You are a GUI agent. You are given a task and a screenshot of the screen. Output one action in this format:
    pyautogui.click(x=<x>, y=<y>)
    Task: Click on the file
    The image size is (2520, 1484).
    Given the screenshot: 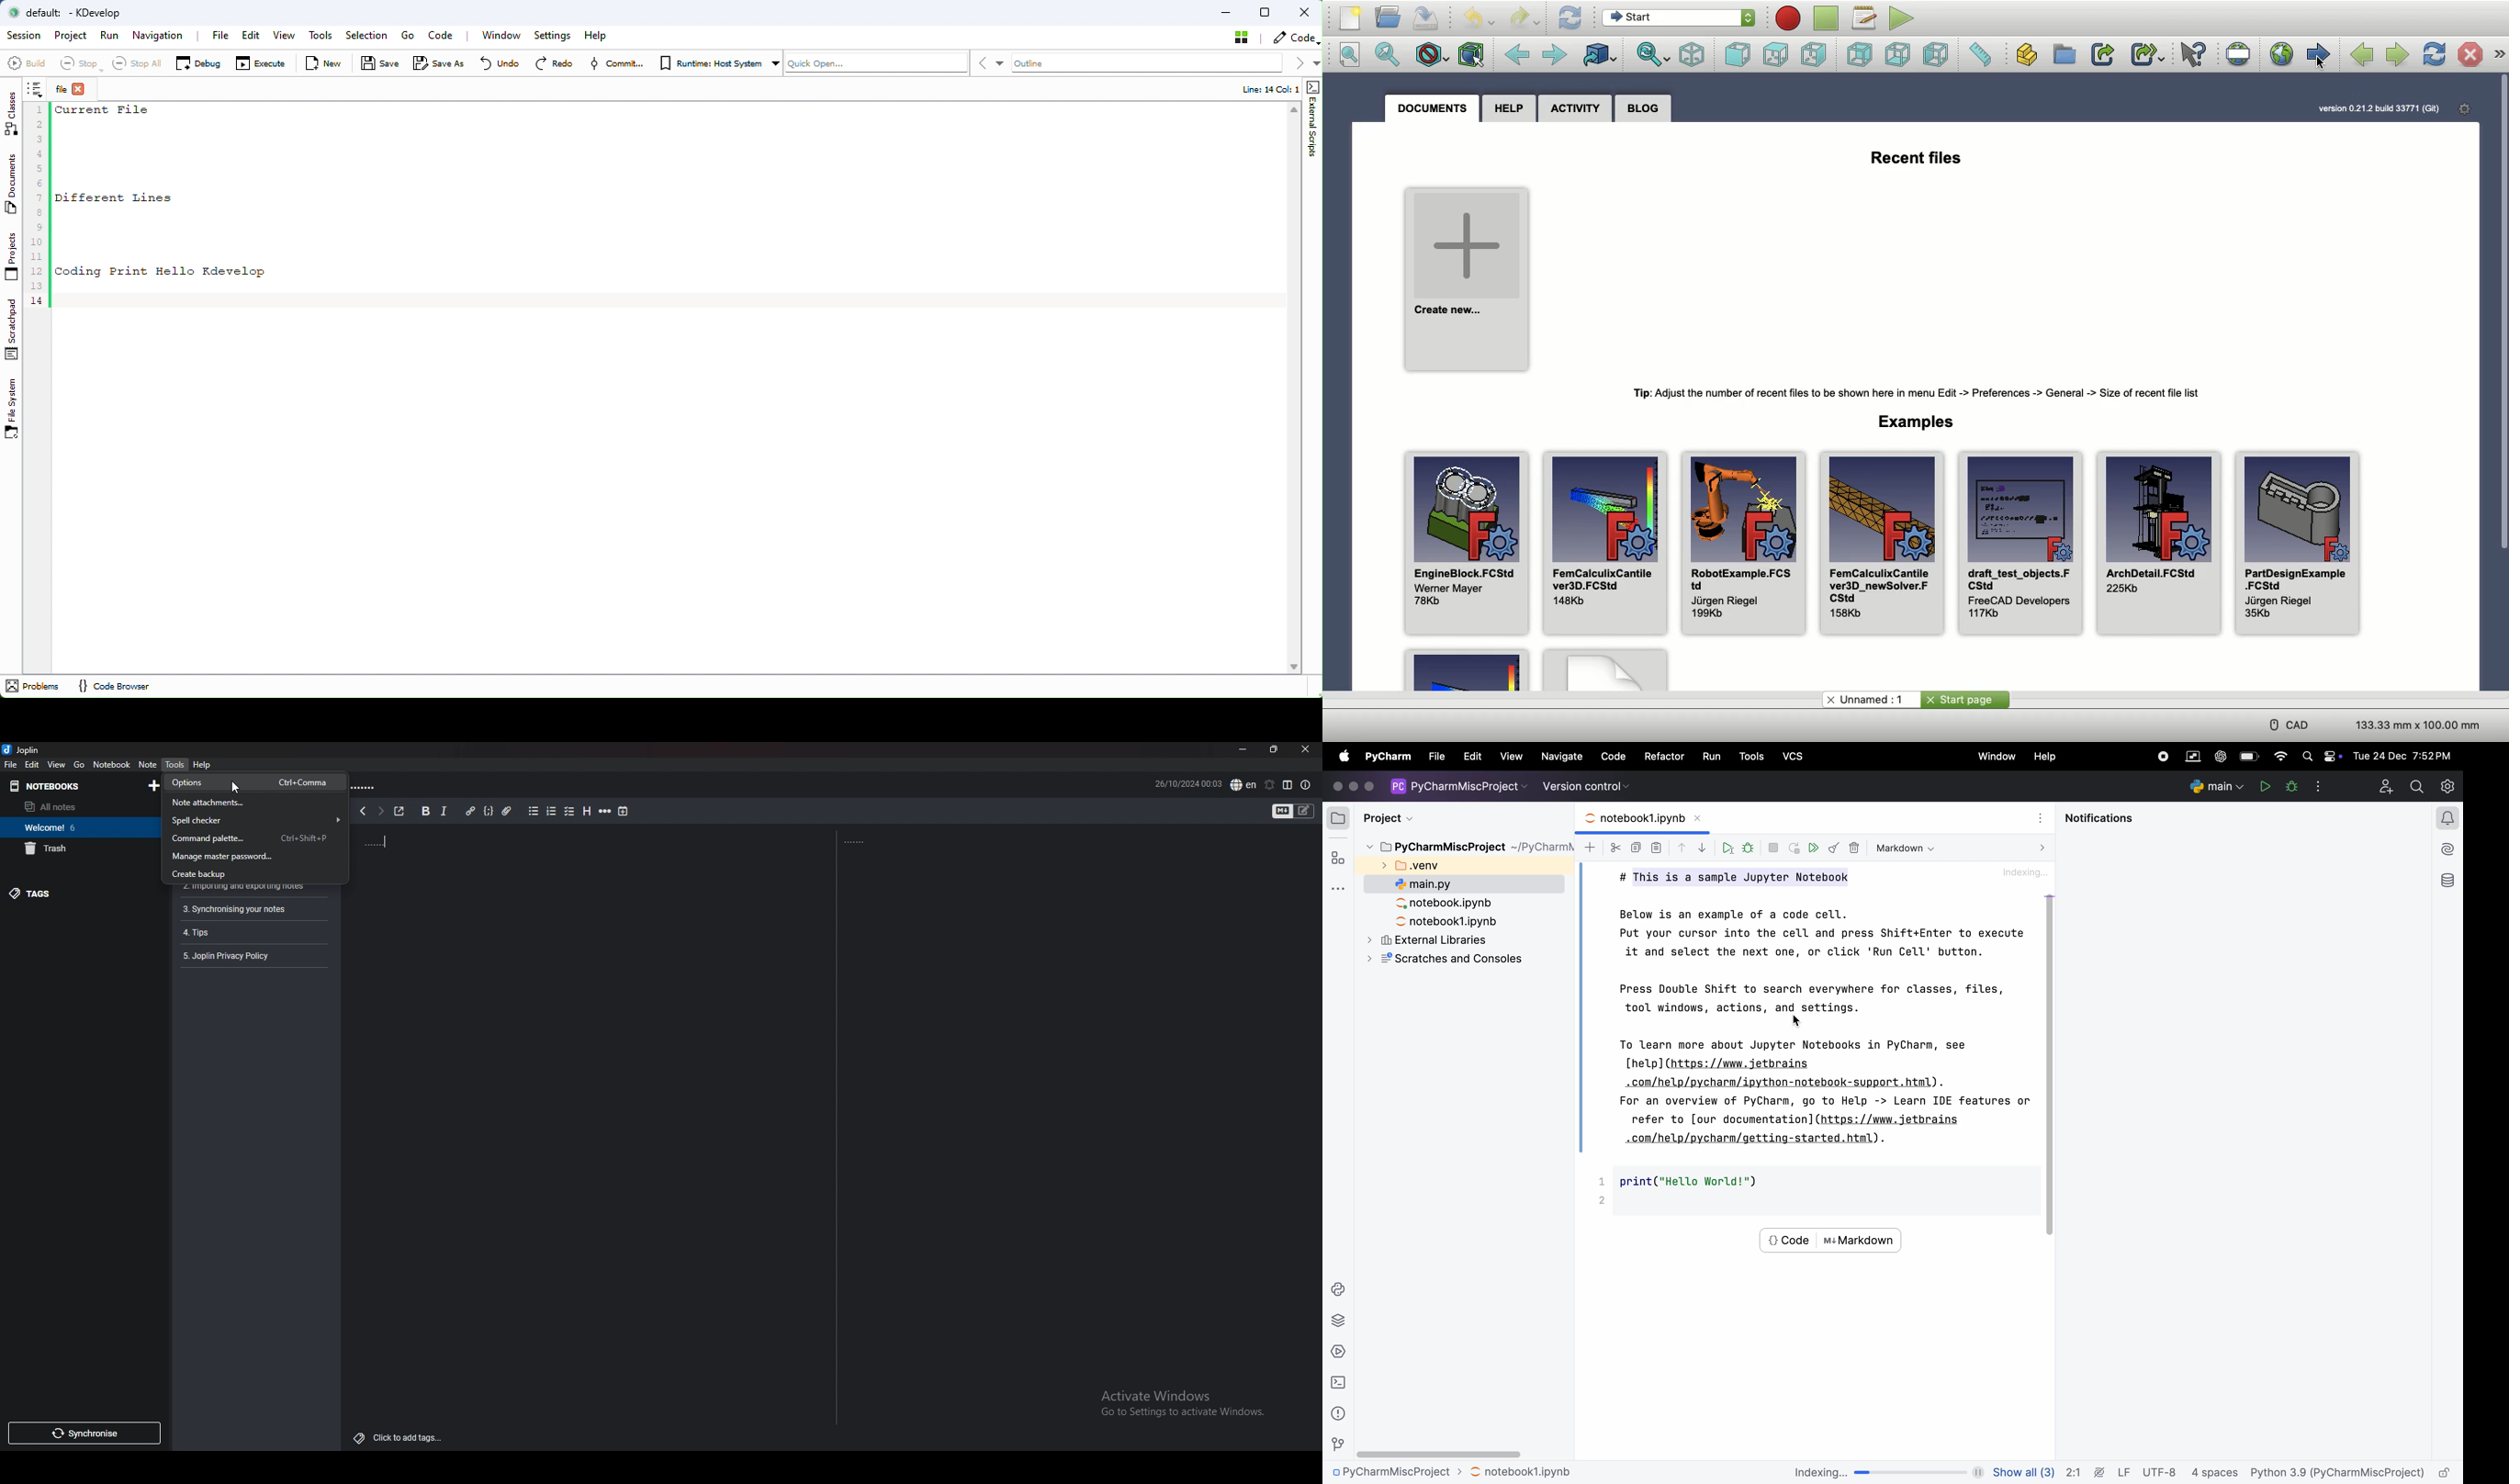 What is the action you would take?
    pyautogui.click(x=12, y=765)
    